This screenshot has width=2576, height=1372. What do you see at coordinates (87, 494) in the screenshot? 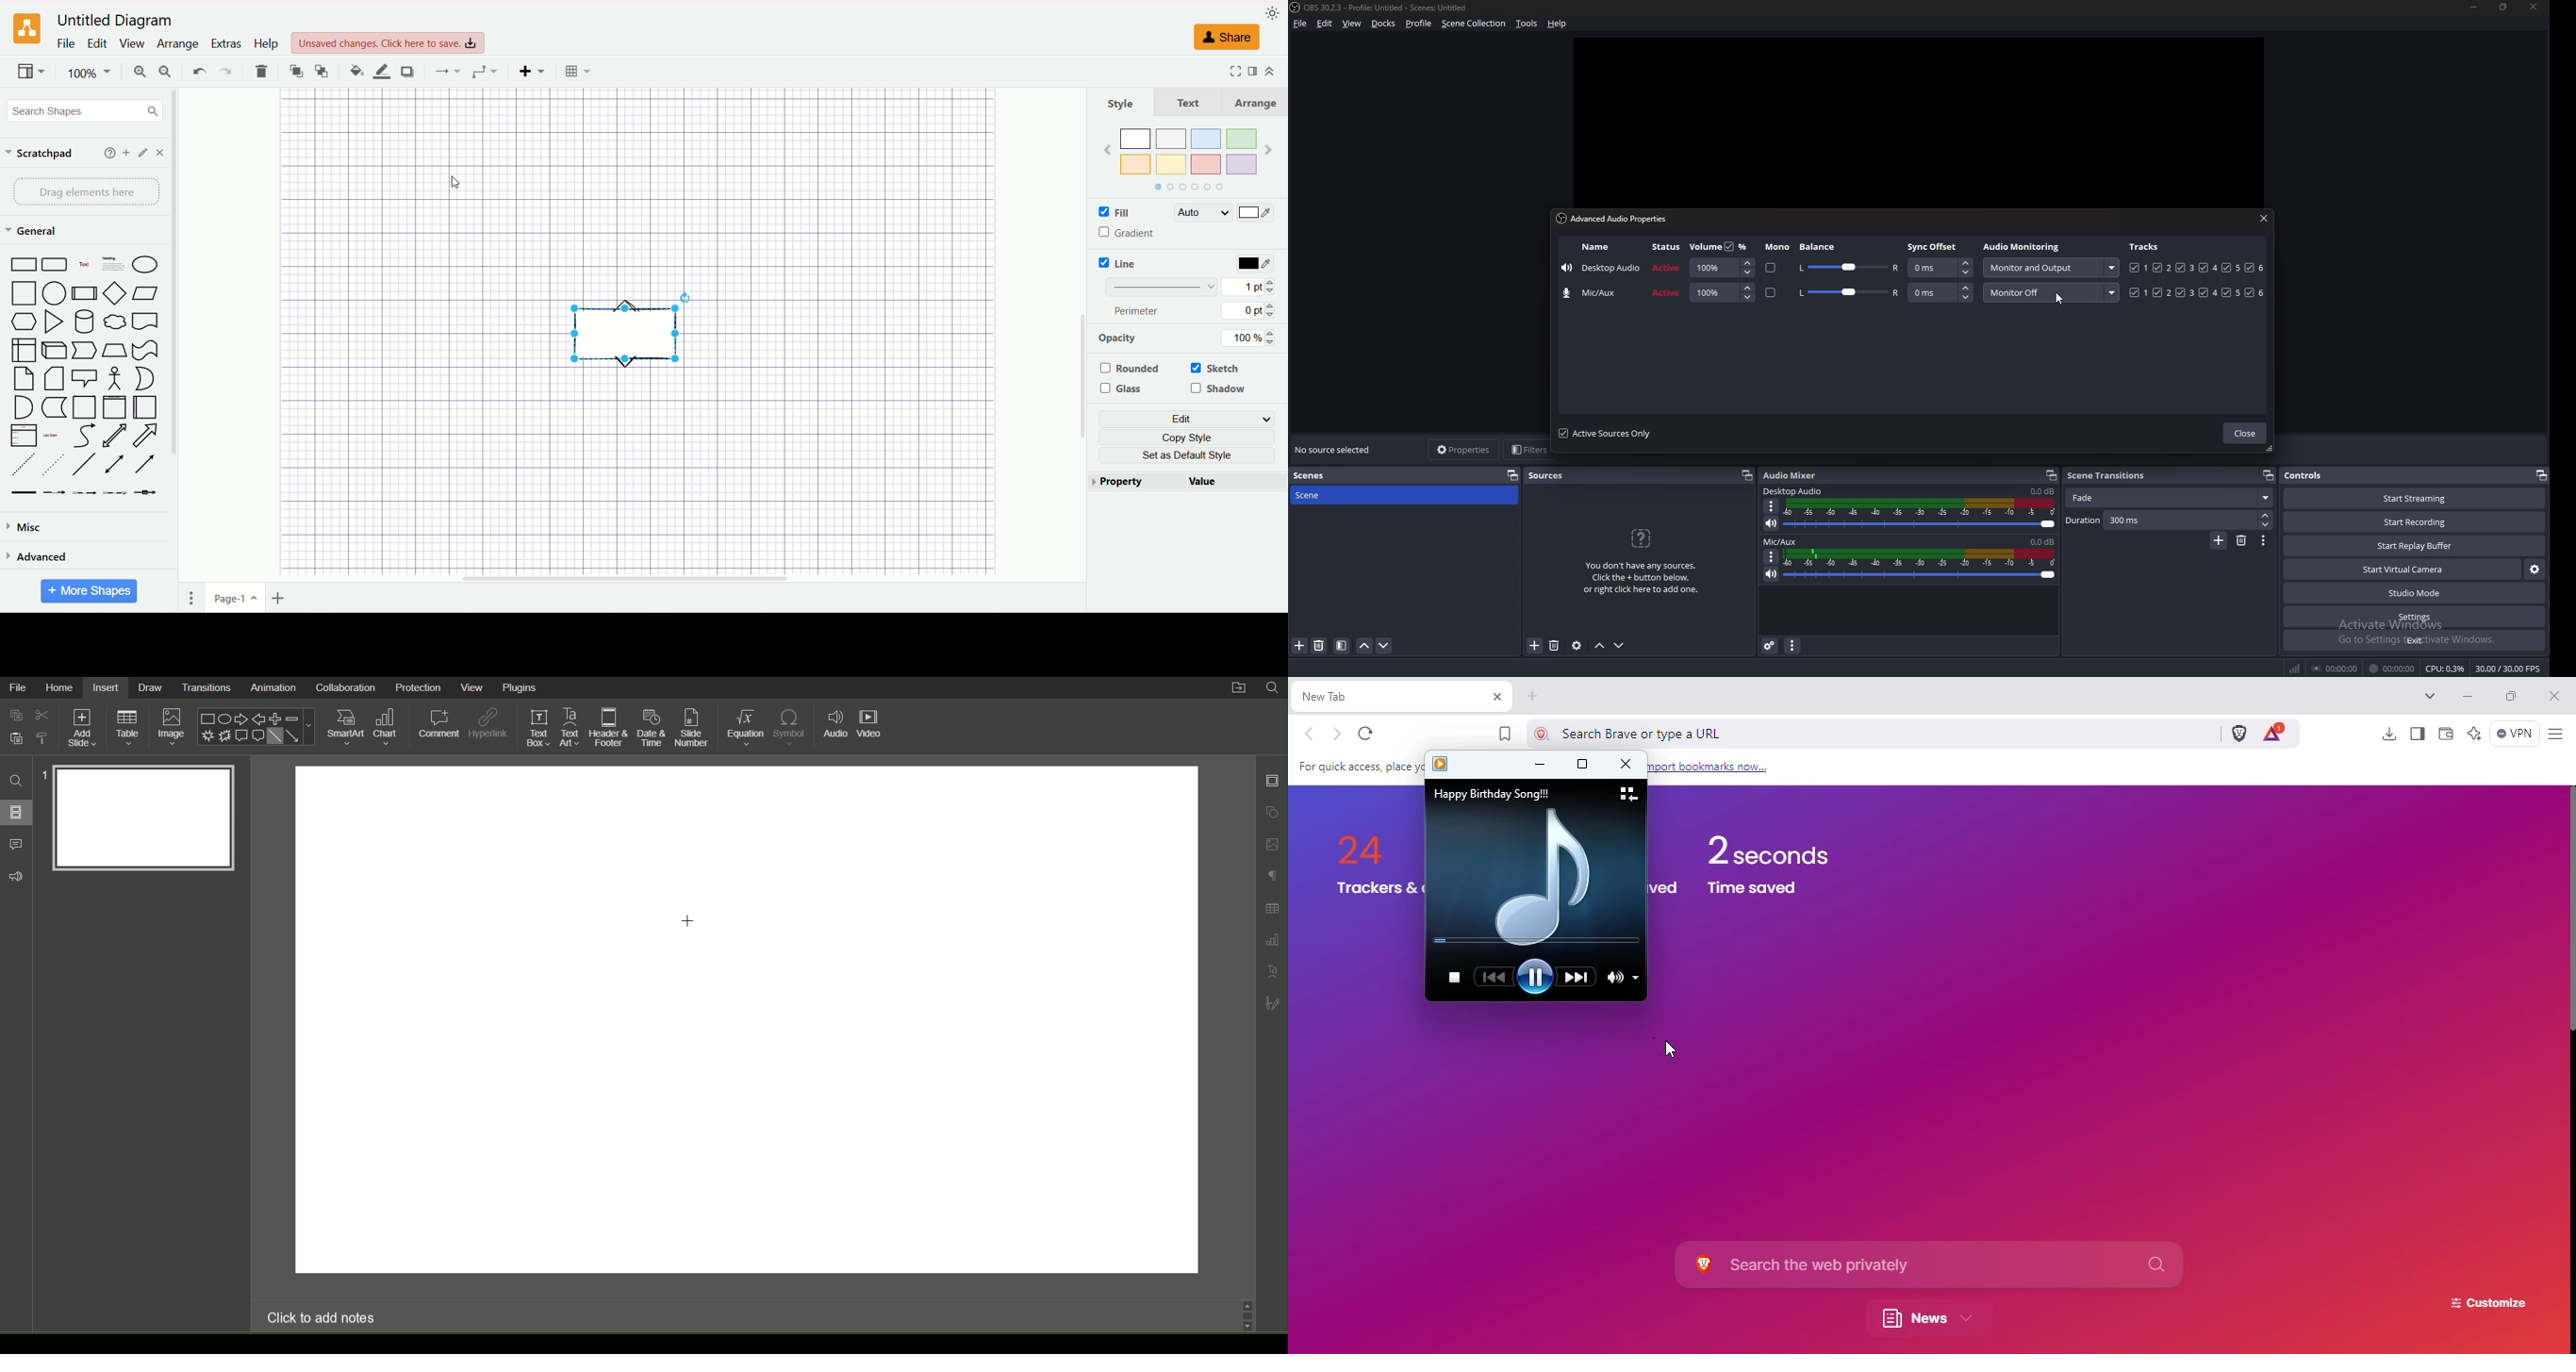
I see `Connector with 2 label` at bounding box center [87, 494].